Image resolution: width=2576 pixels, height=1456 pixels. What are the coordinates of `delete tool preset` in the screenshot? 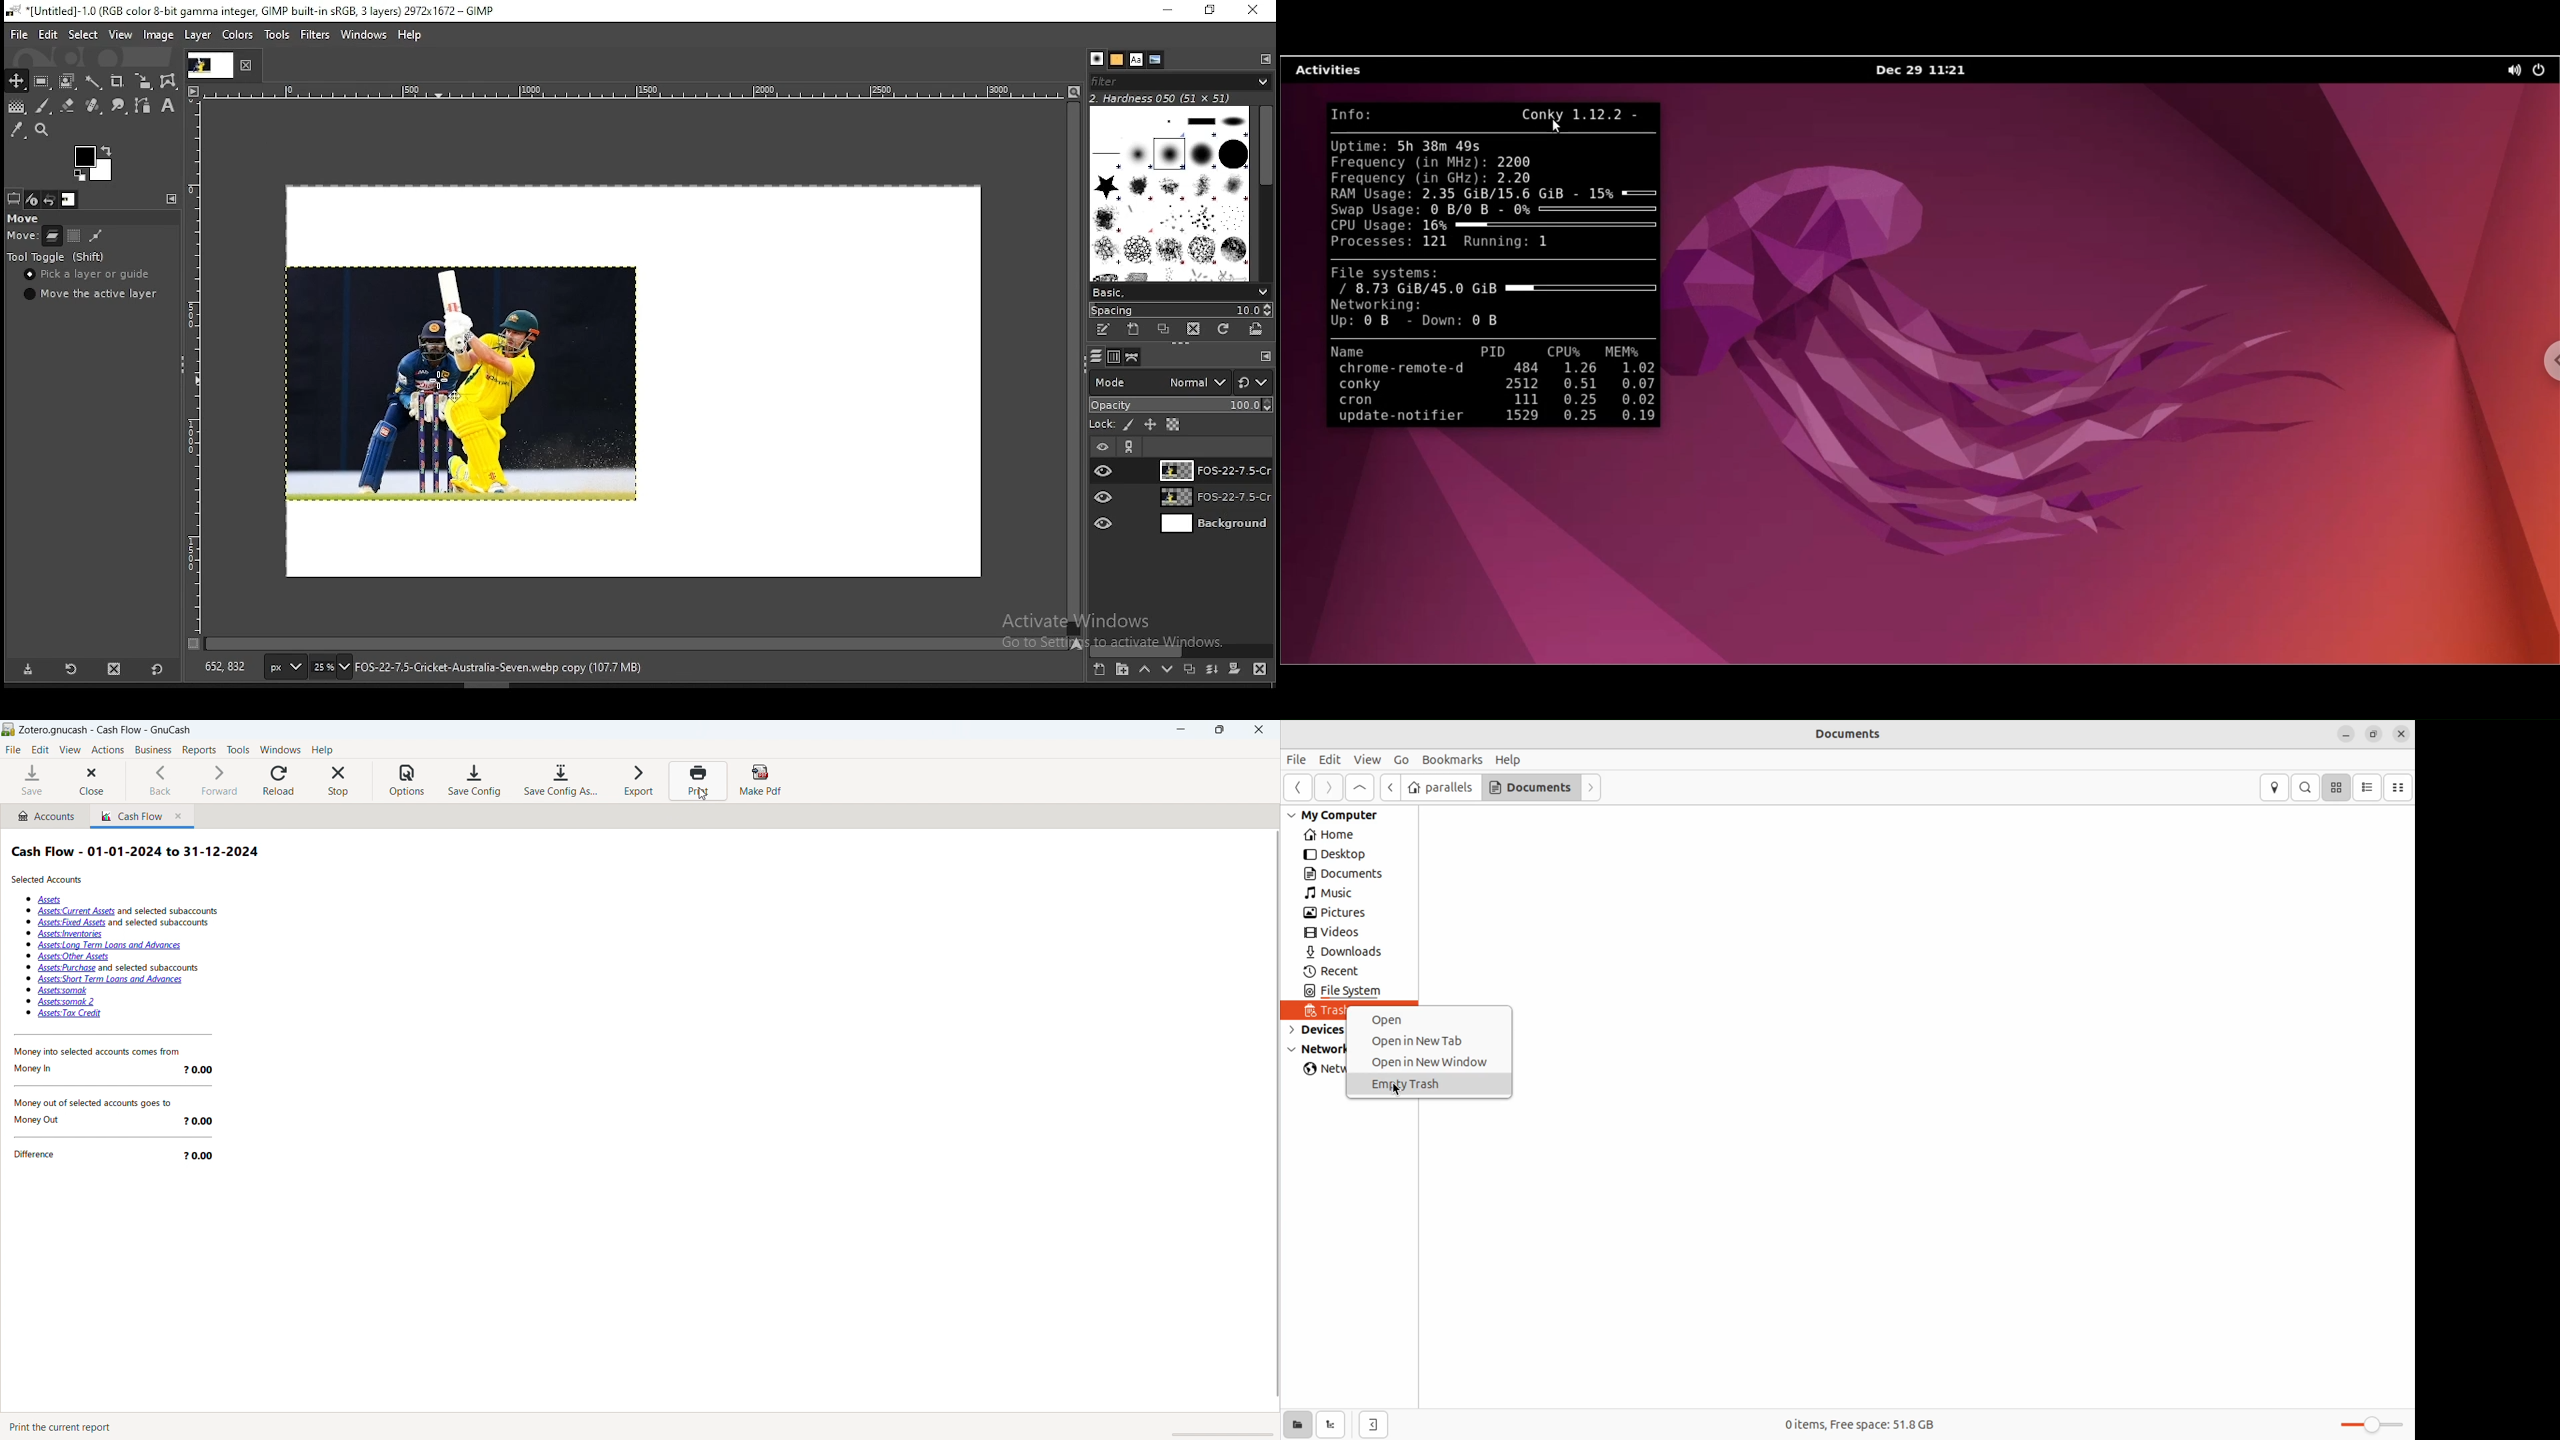 It's located at (116, 668).